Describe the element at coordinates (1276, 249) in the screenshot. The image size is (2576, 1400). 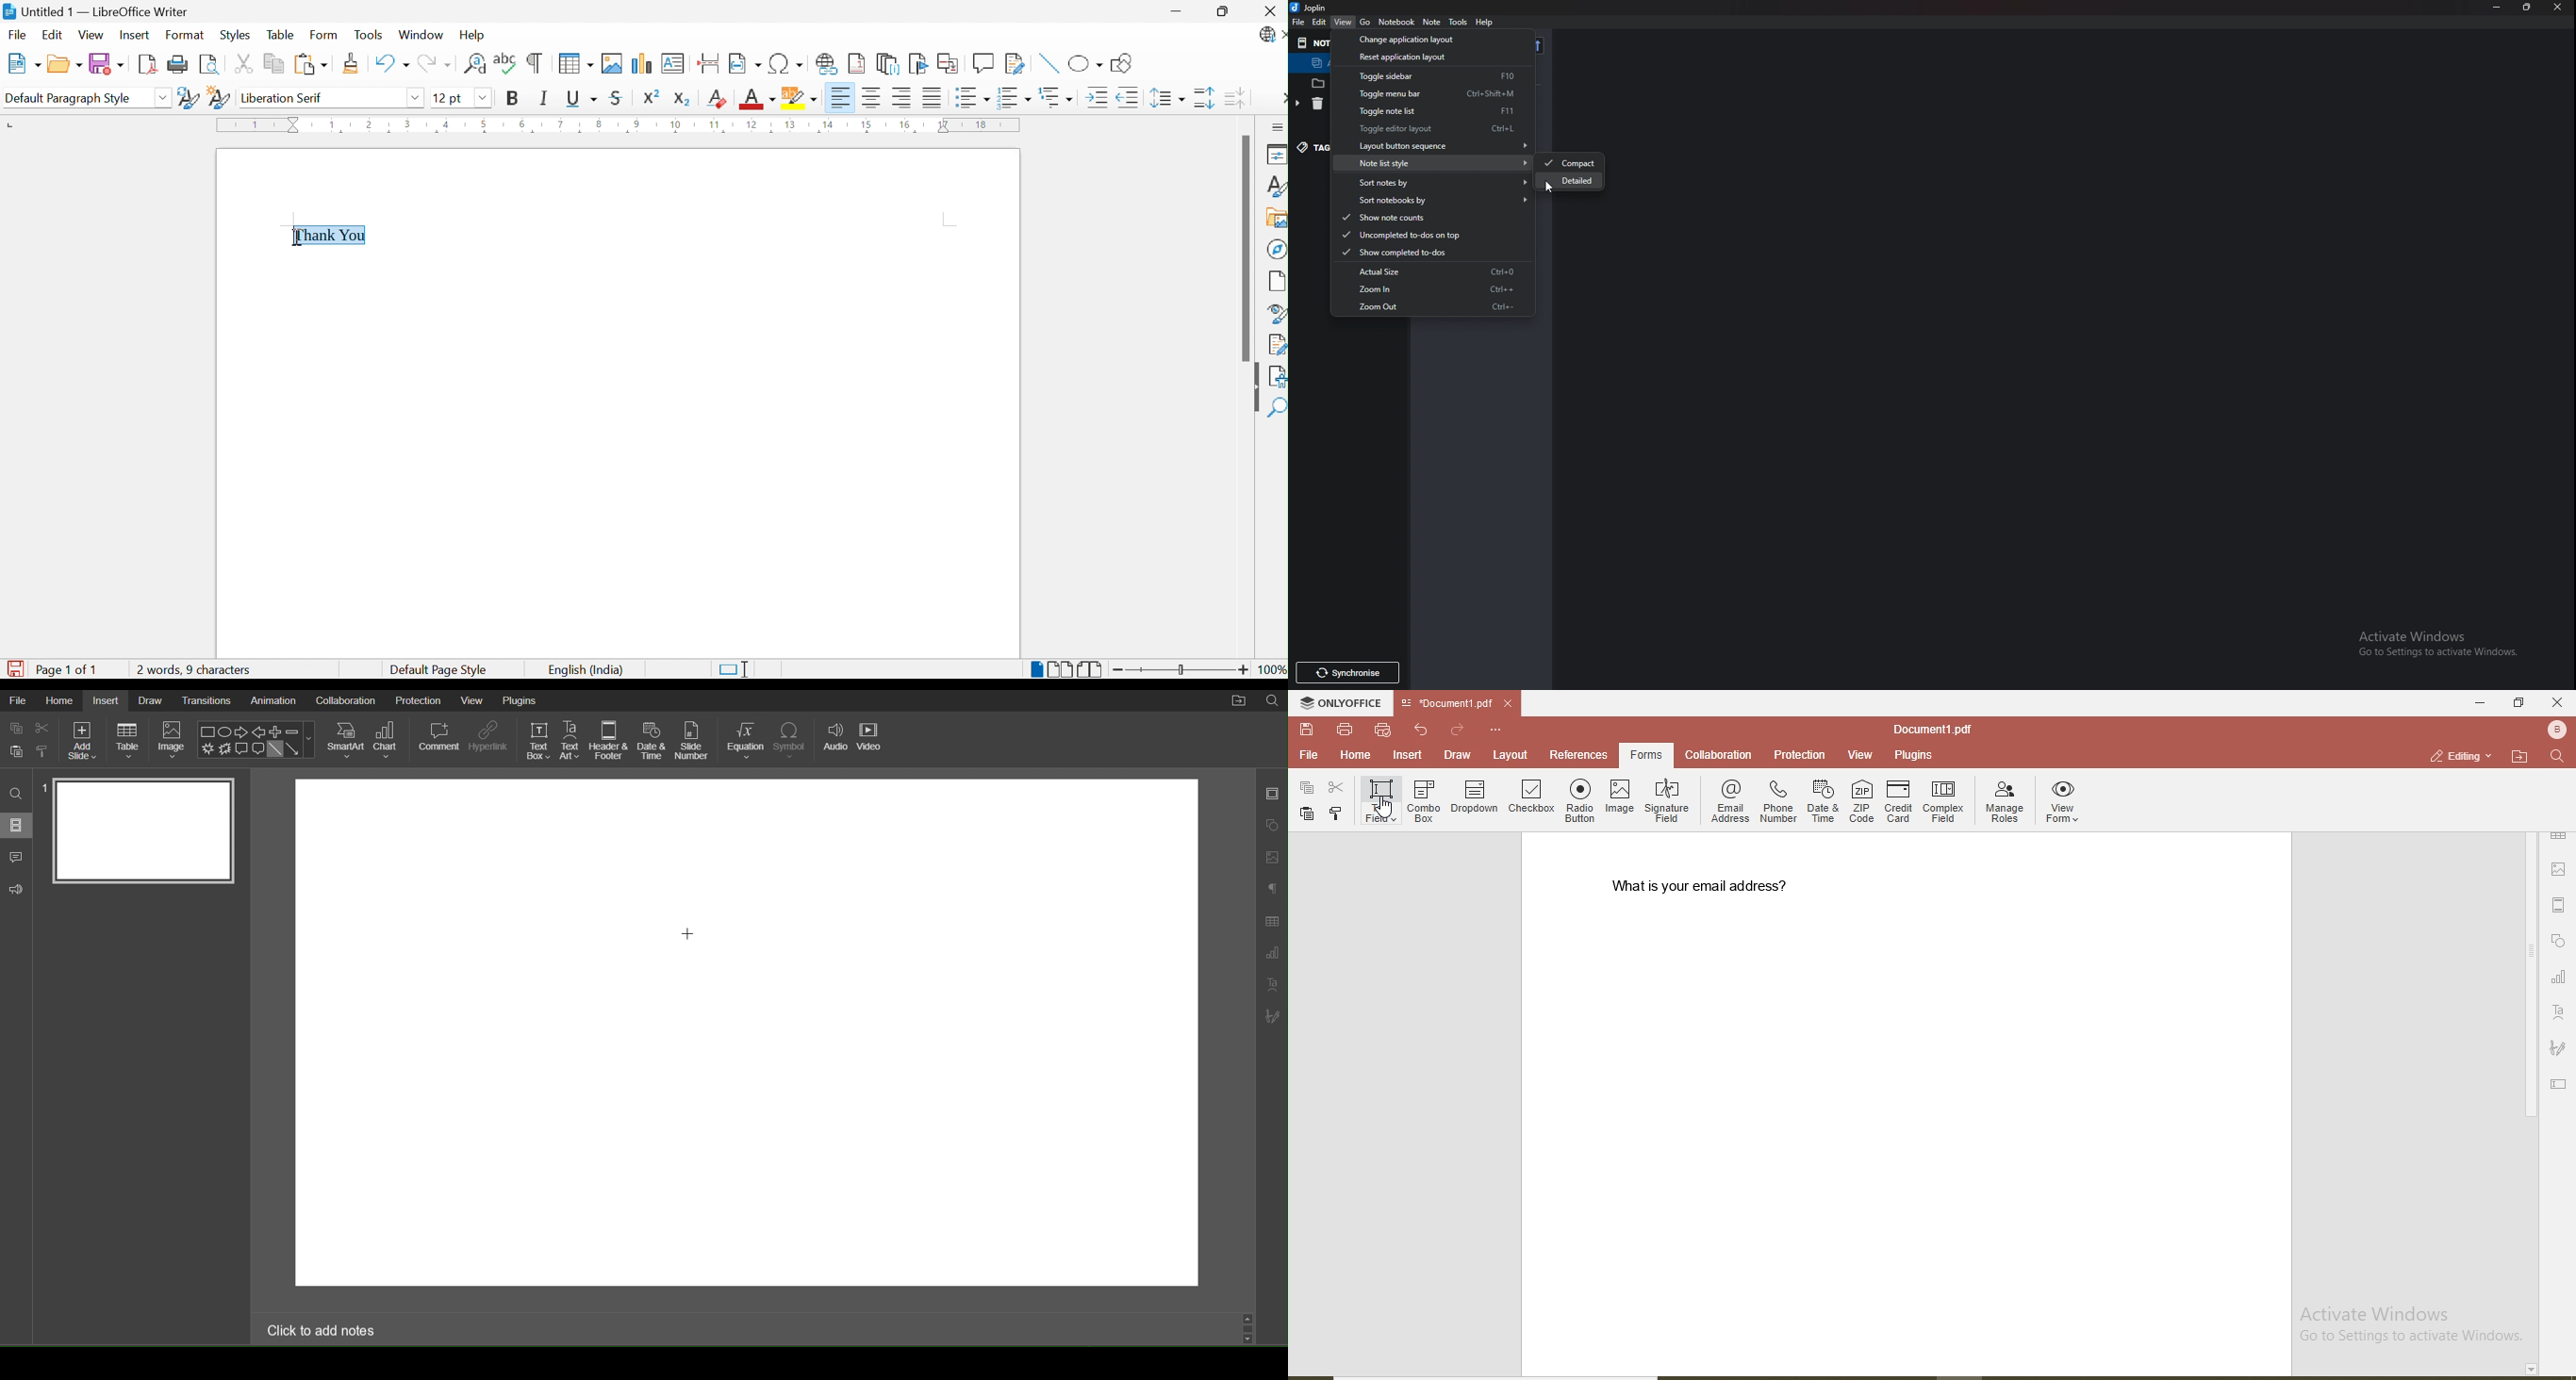
I see `Navigator` at that location.